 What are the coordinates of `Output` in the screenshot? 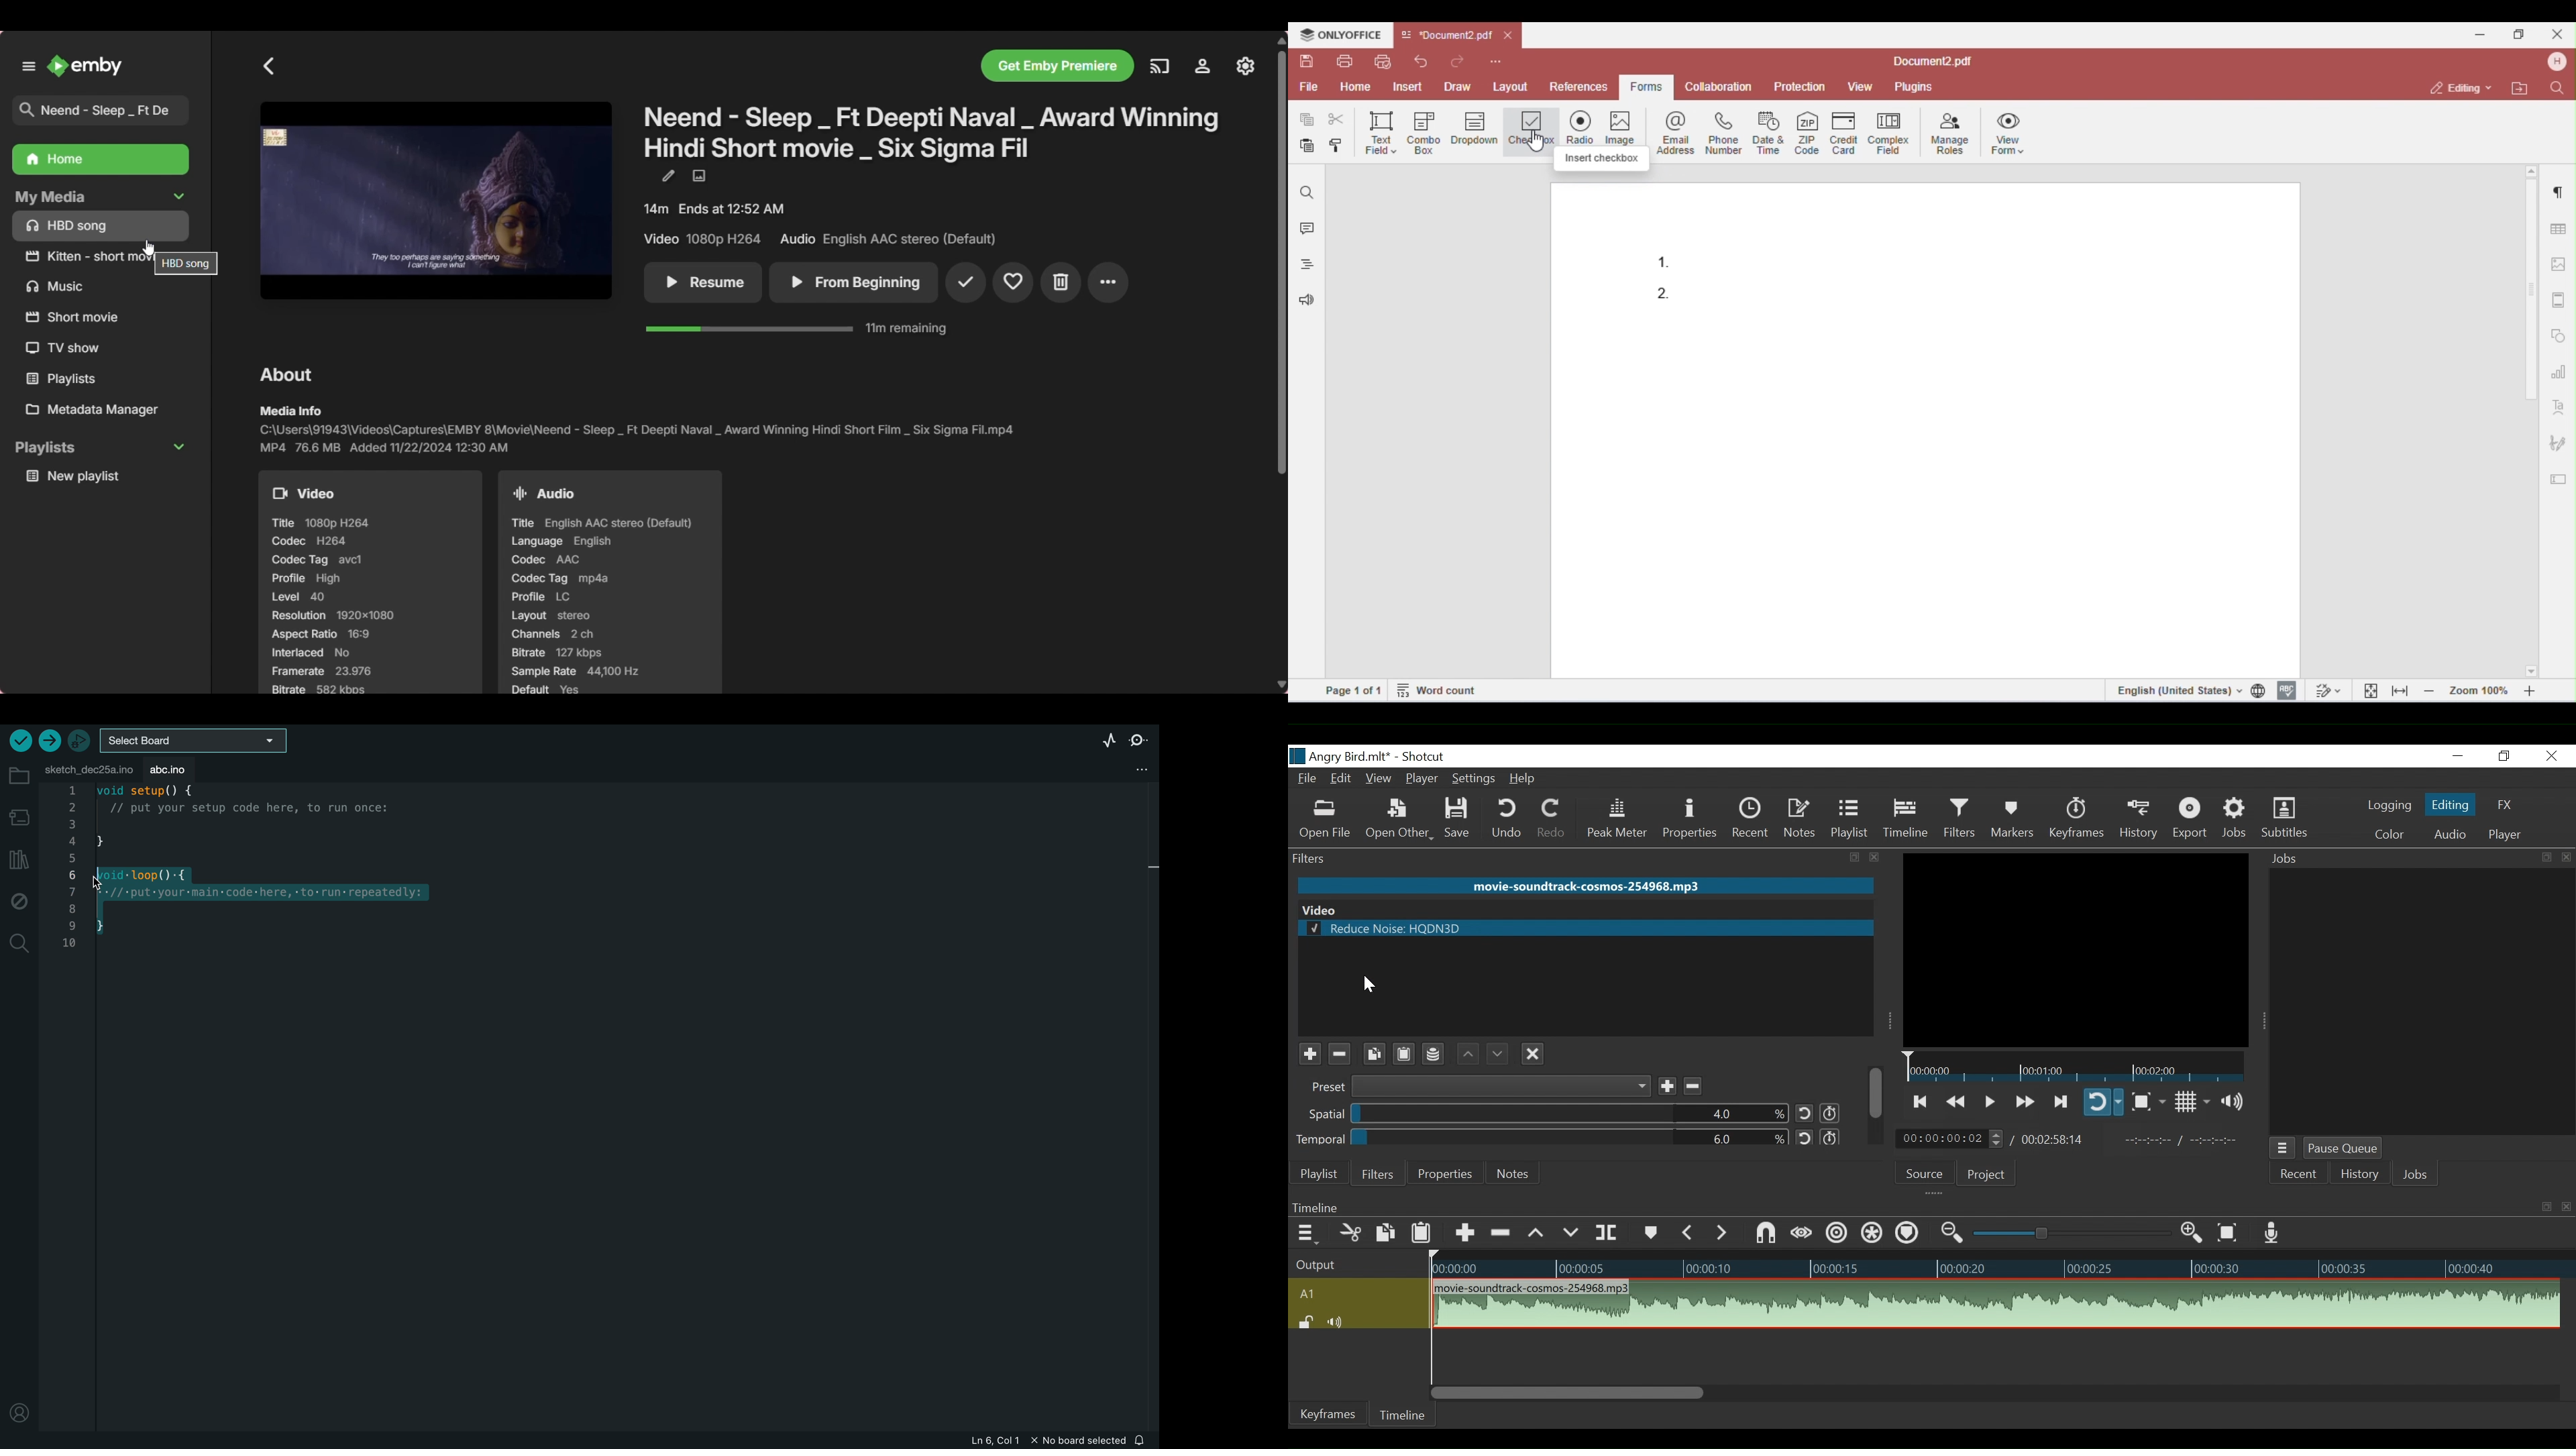 It's located at (1353, 1262).